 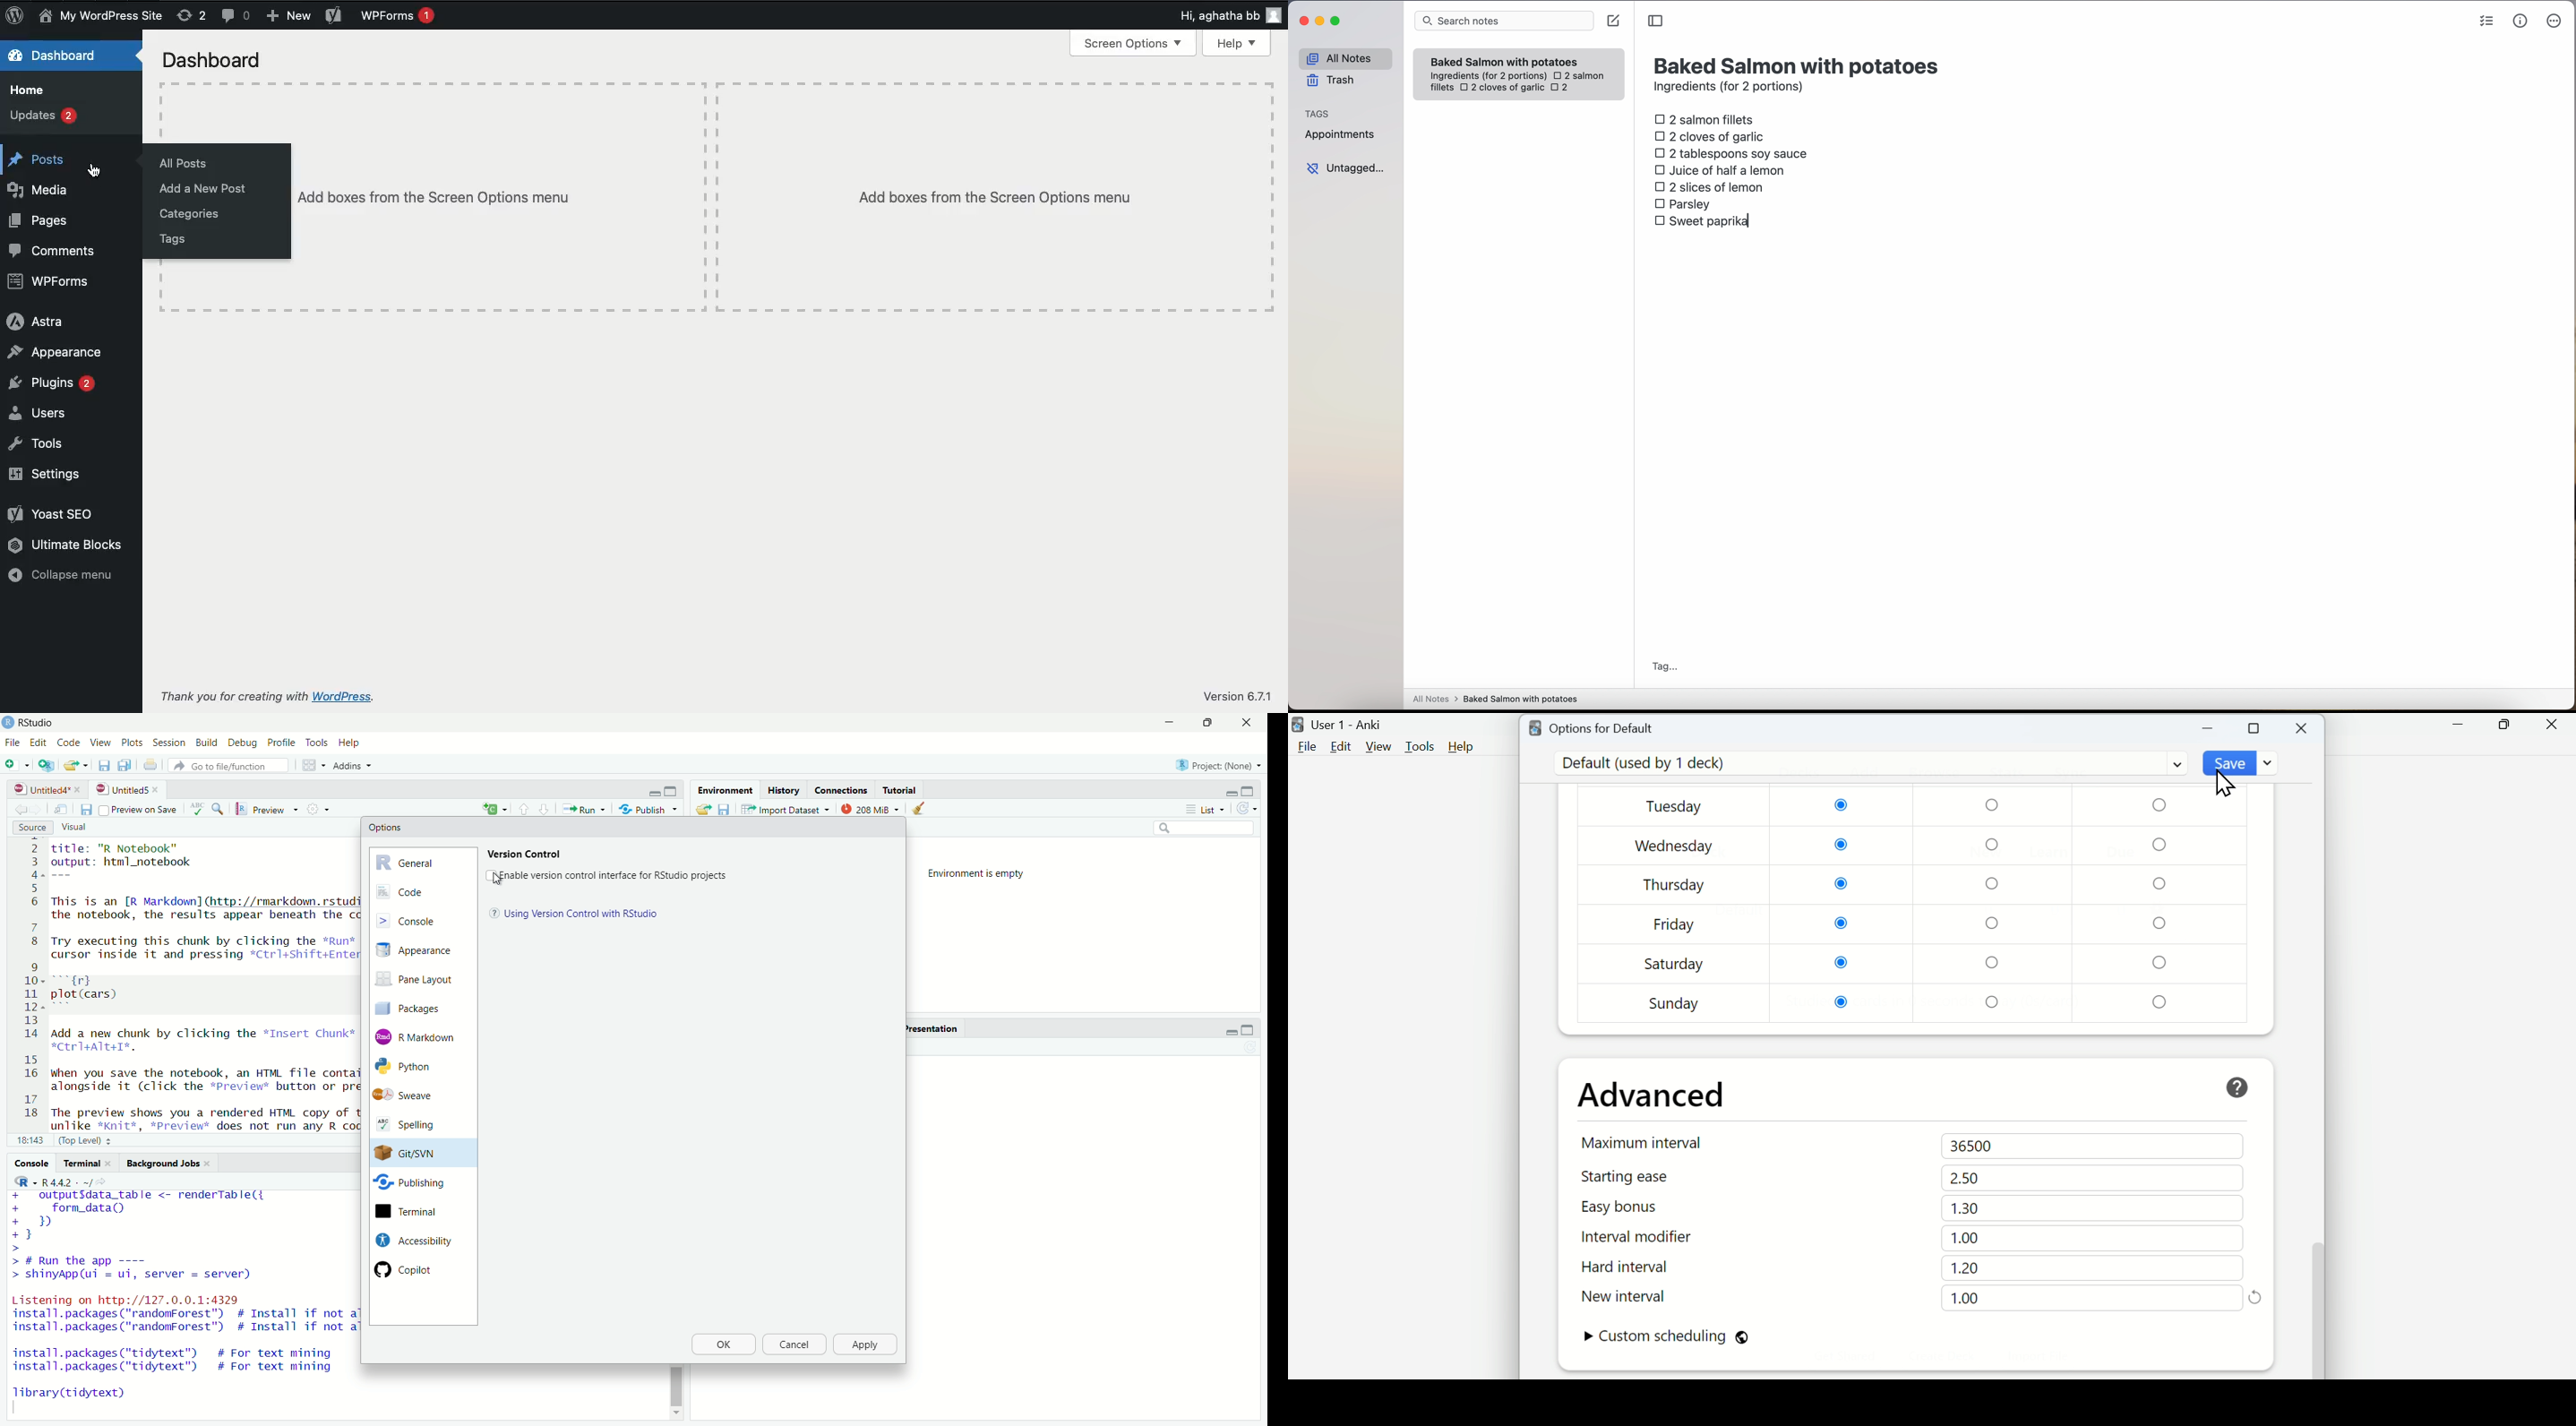 What do you see at coordinates (1334, 81) in the screenshot?
I see `trash` at bounding box center [1334, 81].